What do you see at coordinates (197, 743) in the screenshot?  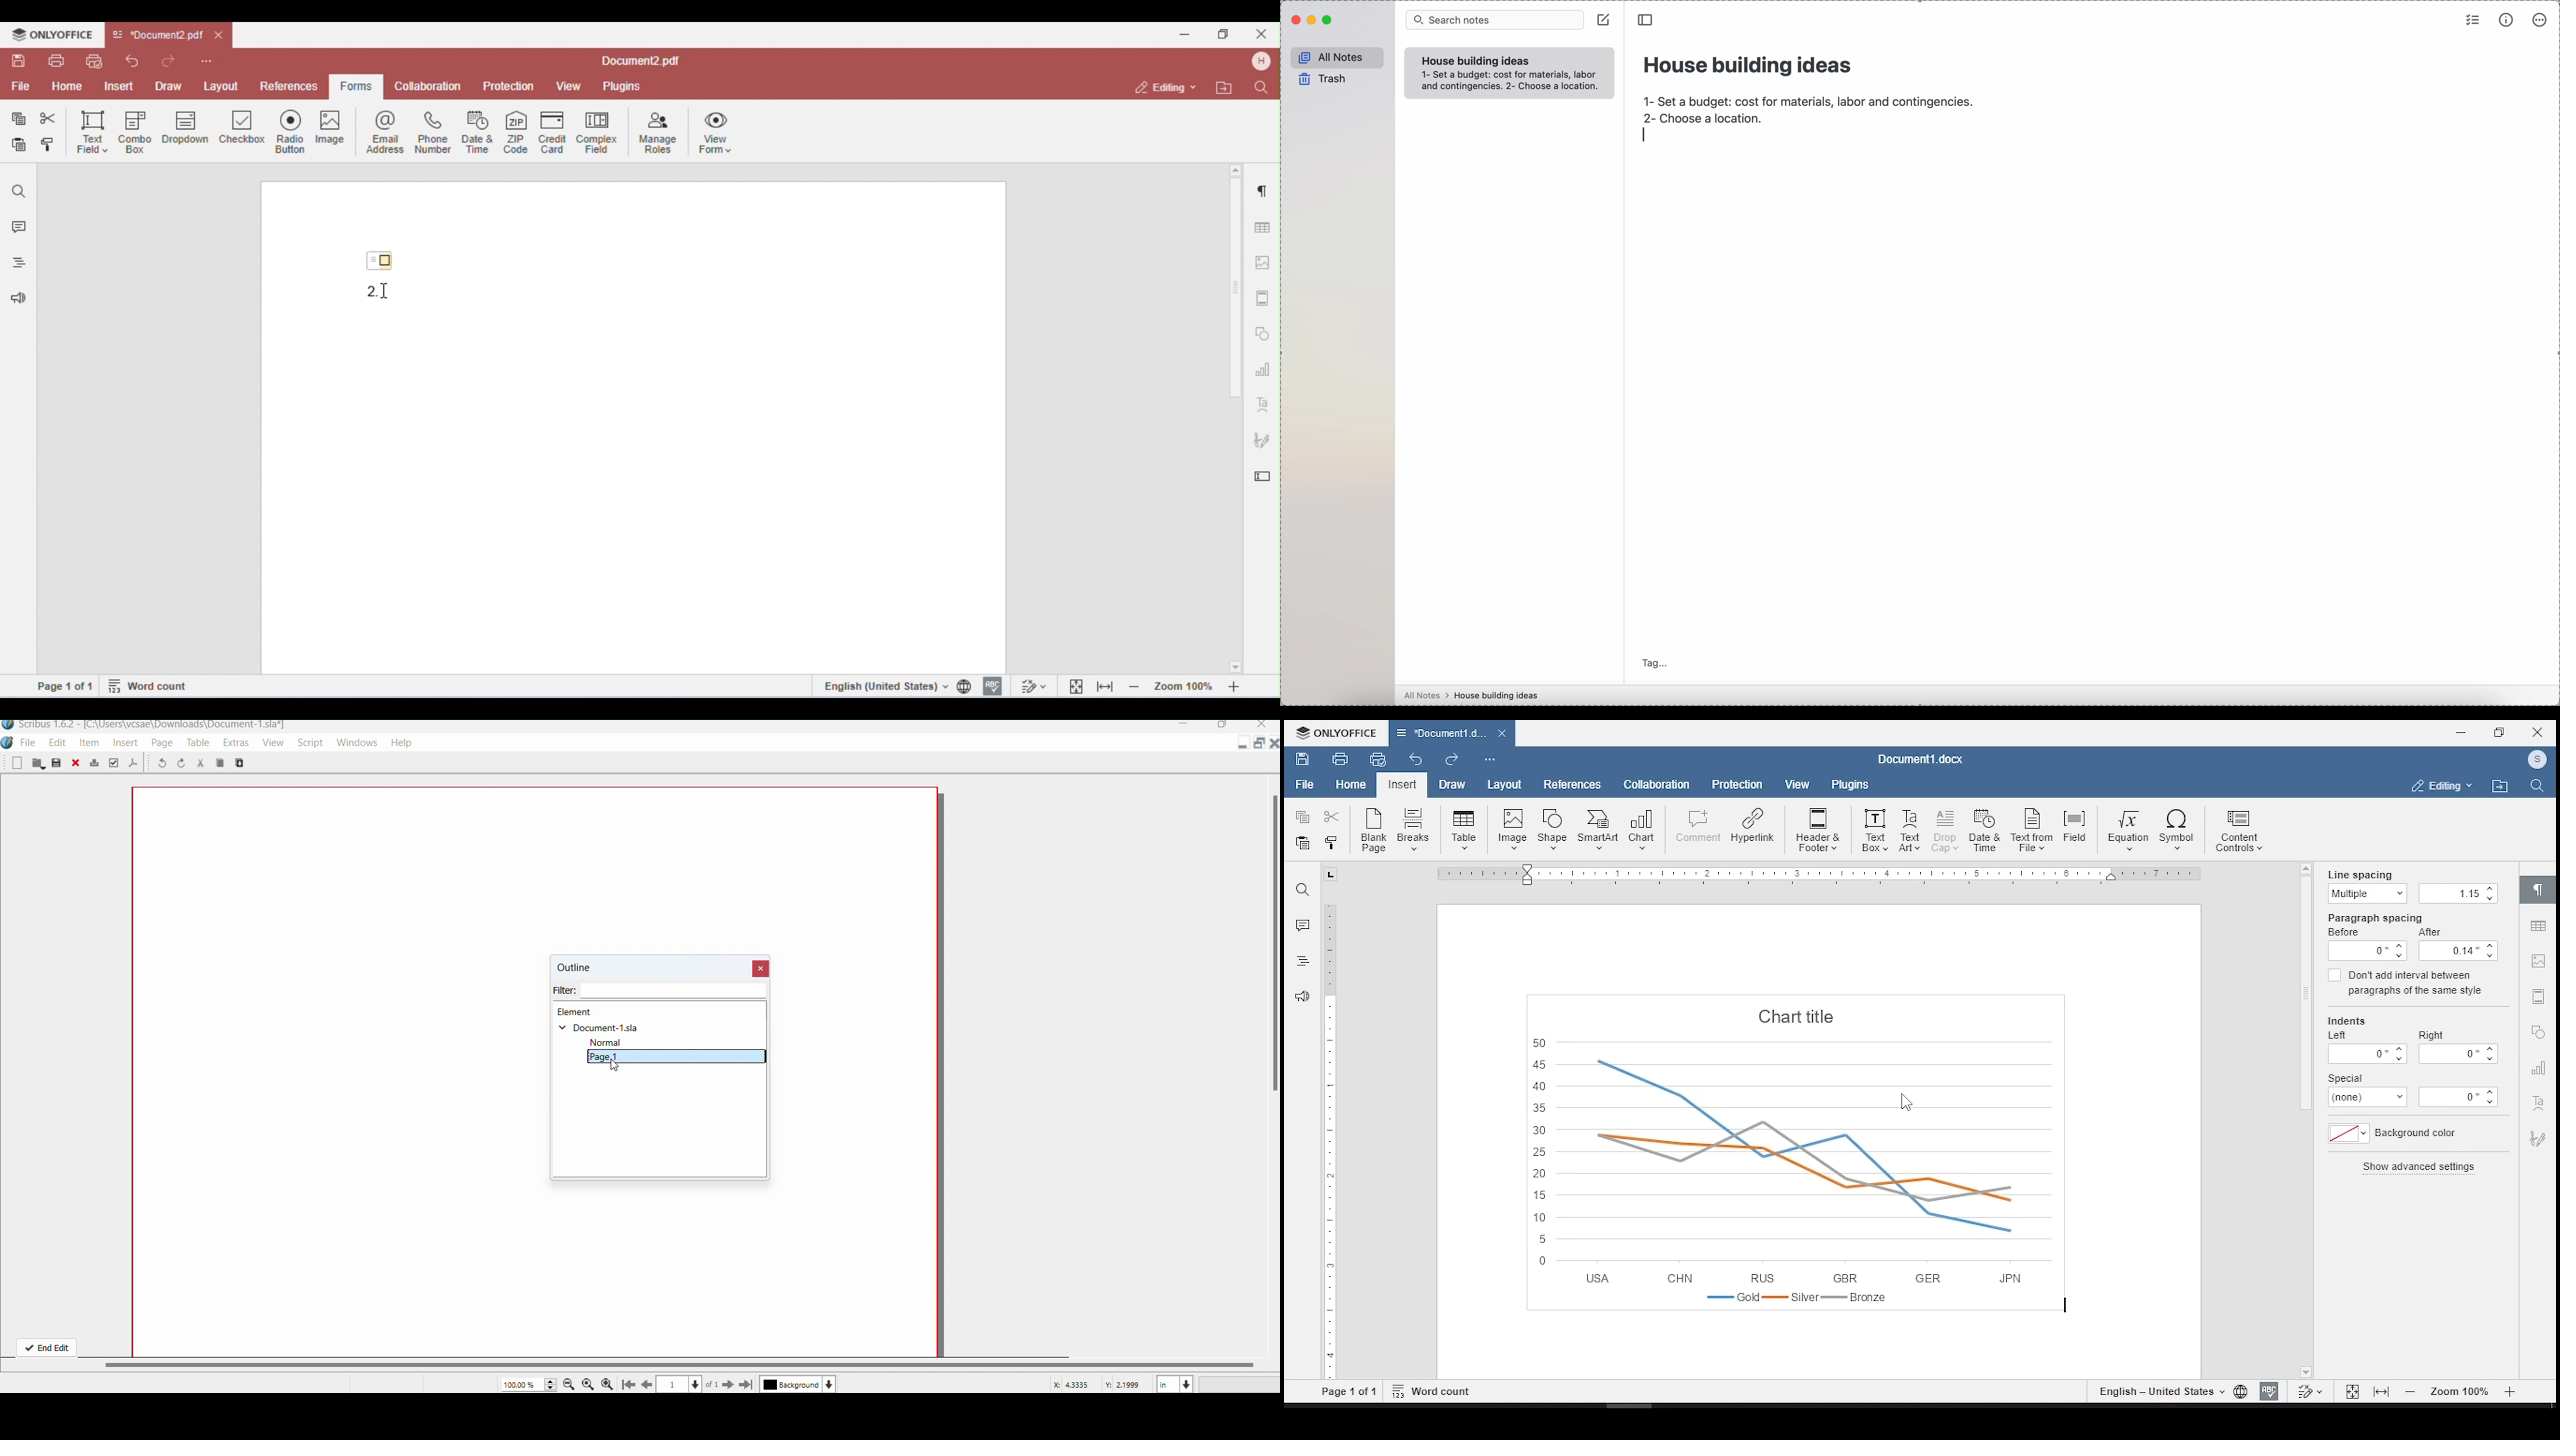 I see `` at bounding box center [197, 743].